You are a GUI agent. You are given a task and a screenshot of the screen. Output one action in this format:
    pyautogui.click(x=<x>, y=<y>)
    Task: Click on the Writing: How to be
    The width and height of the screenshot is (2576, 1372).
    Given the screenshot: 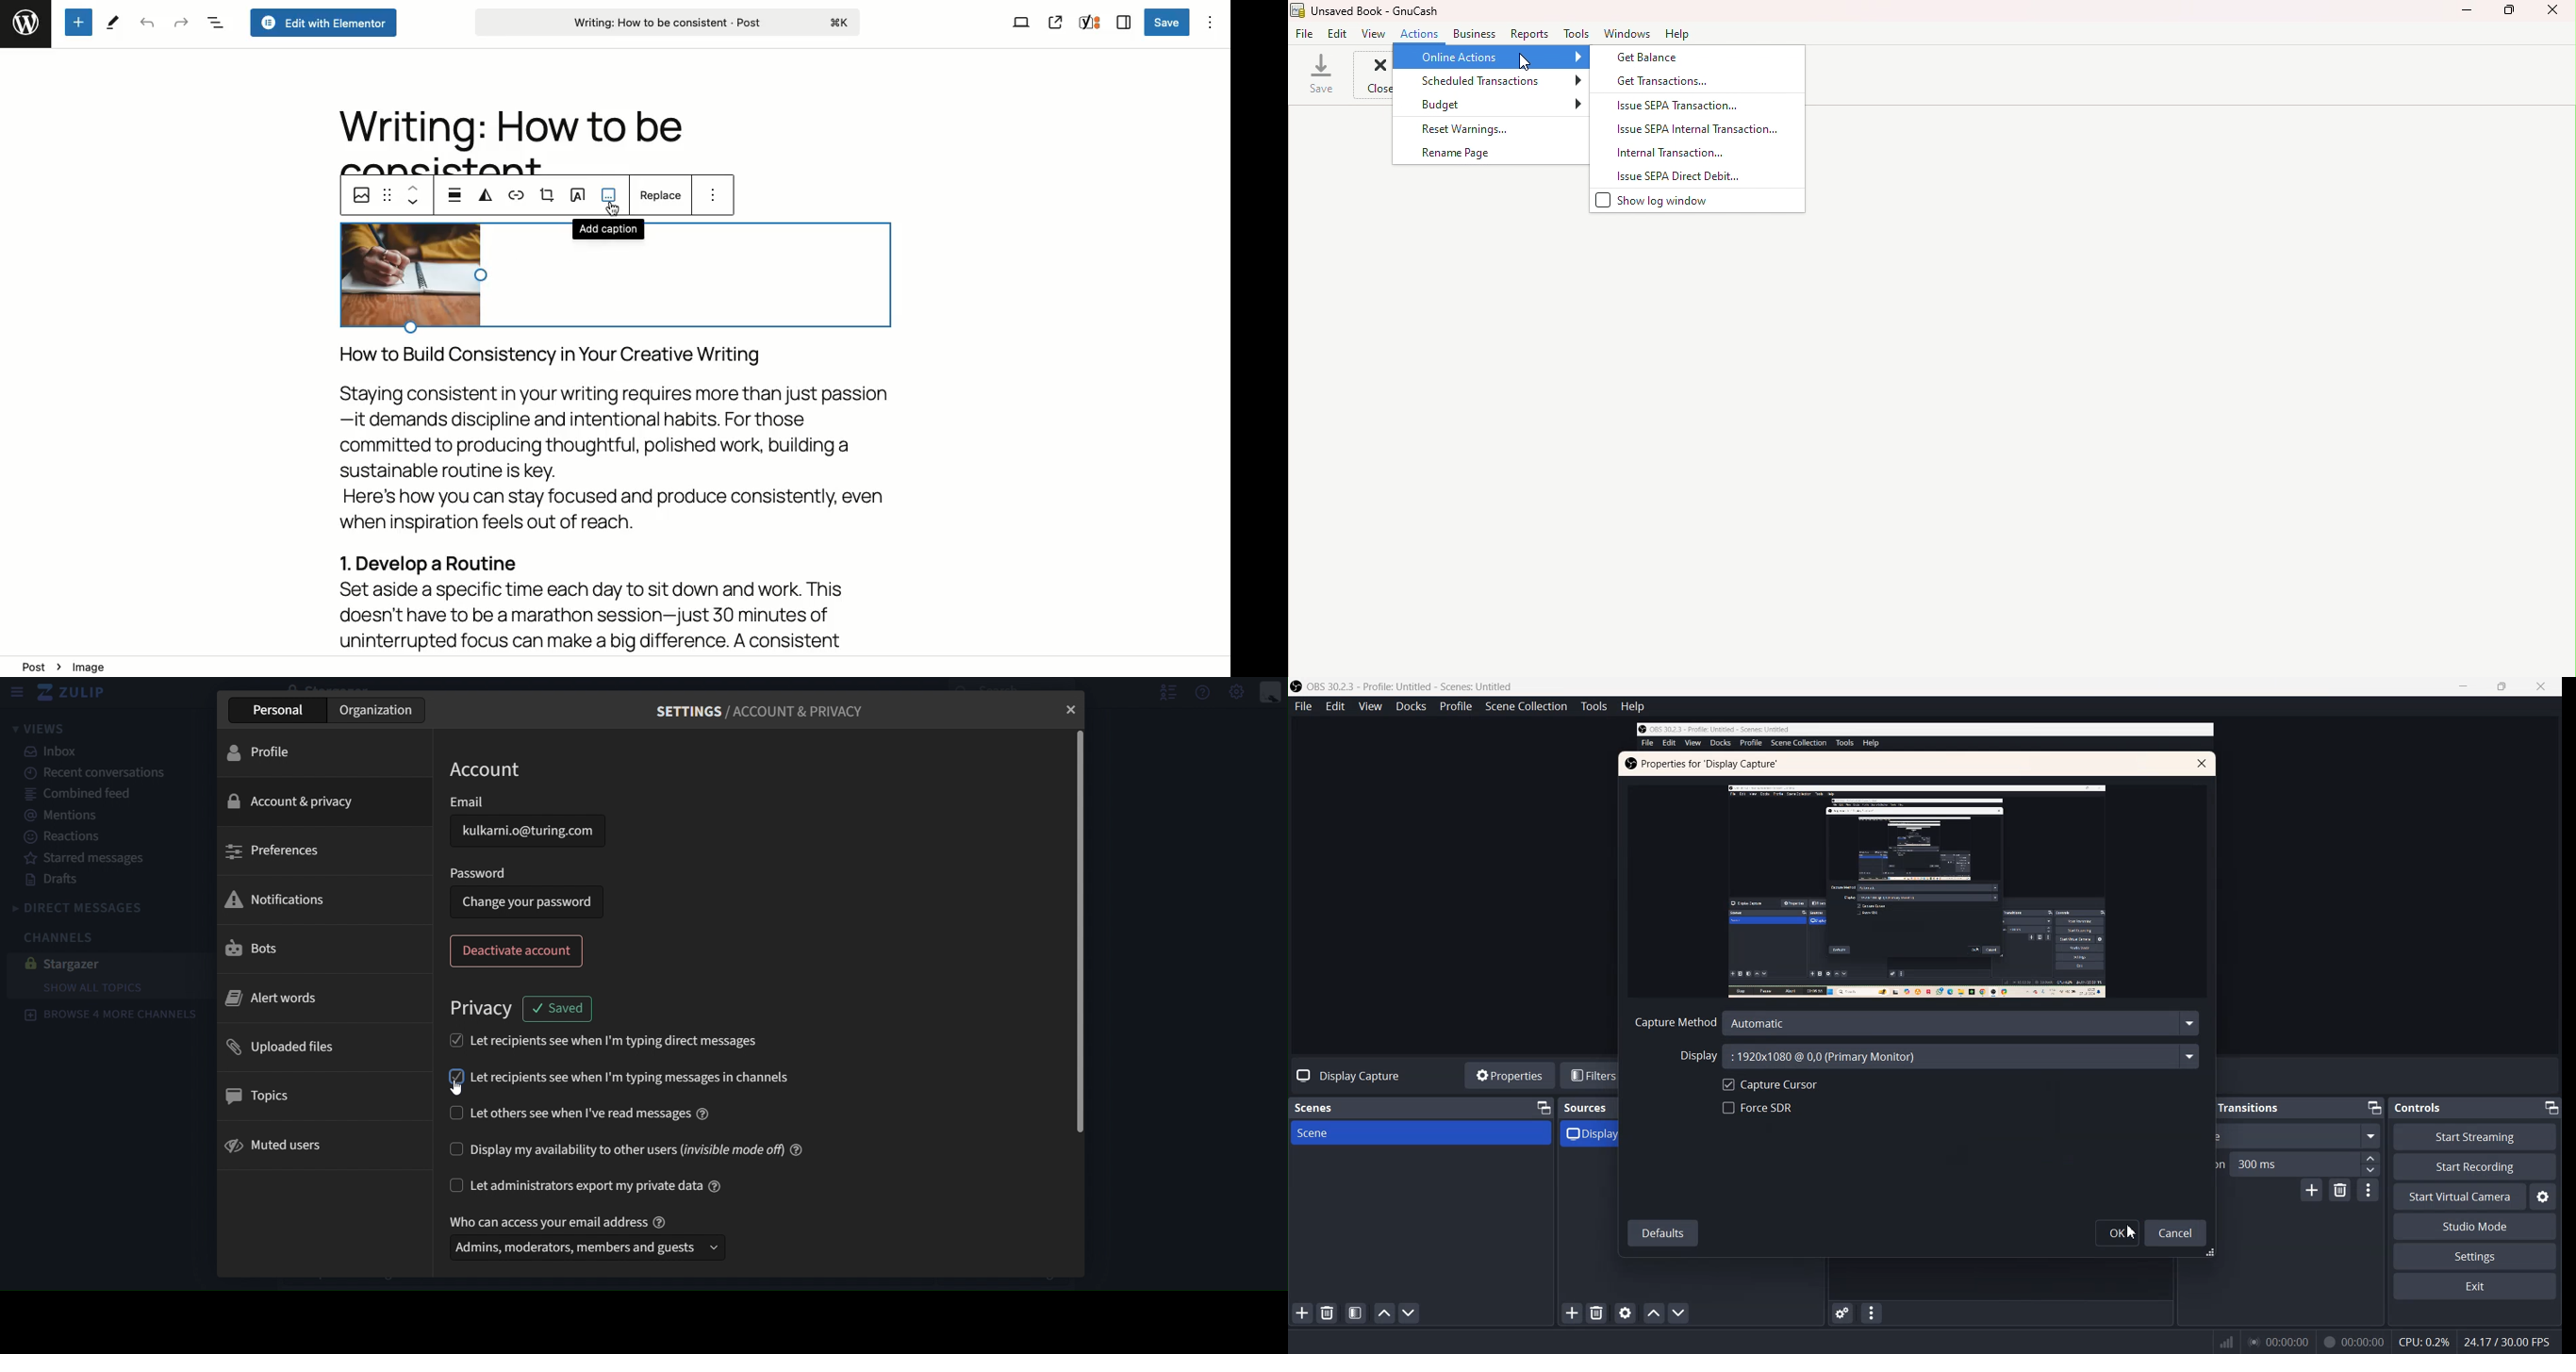 What is the action you would take?
    pyautogui.click(x=509, y=127)
    